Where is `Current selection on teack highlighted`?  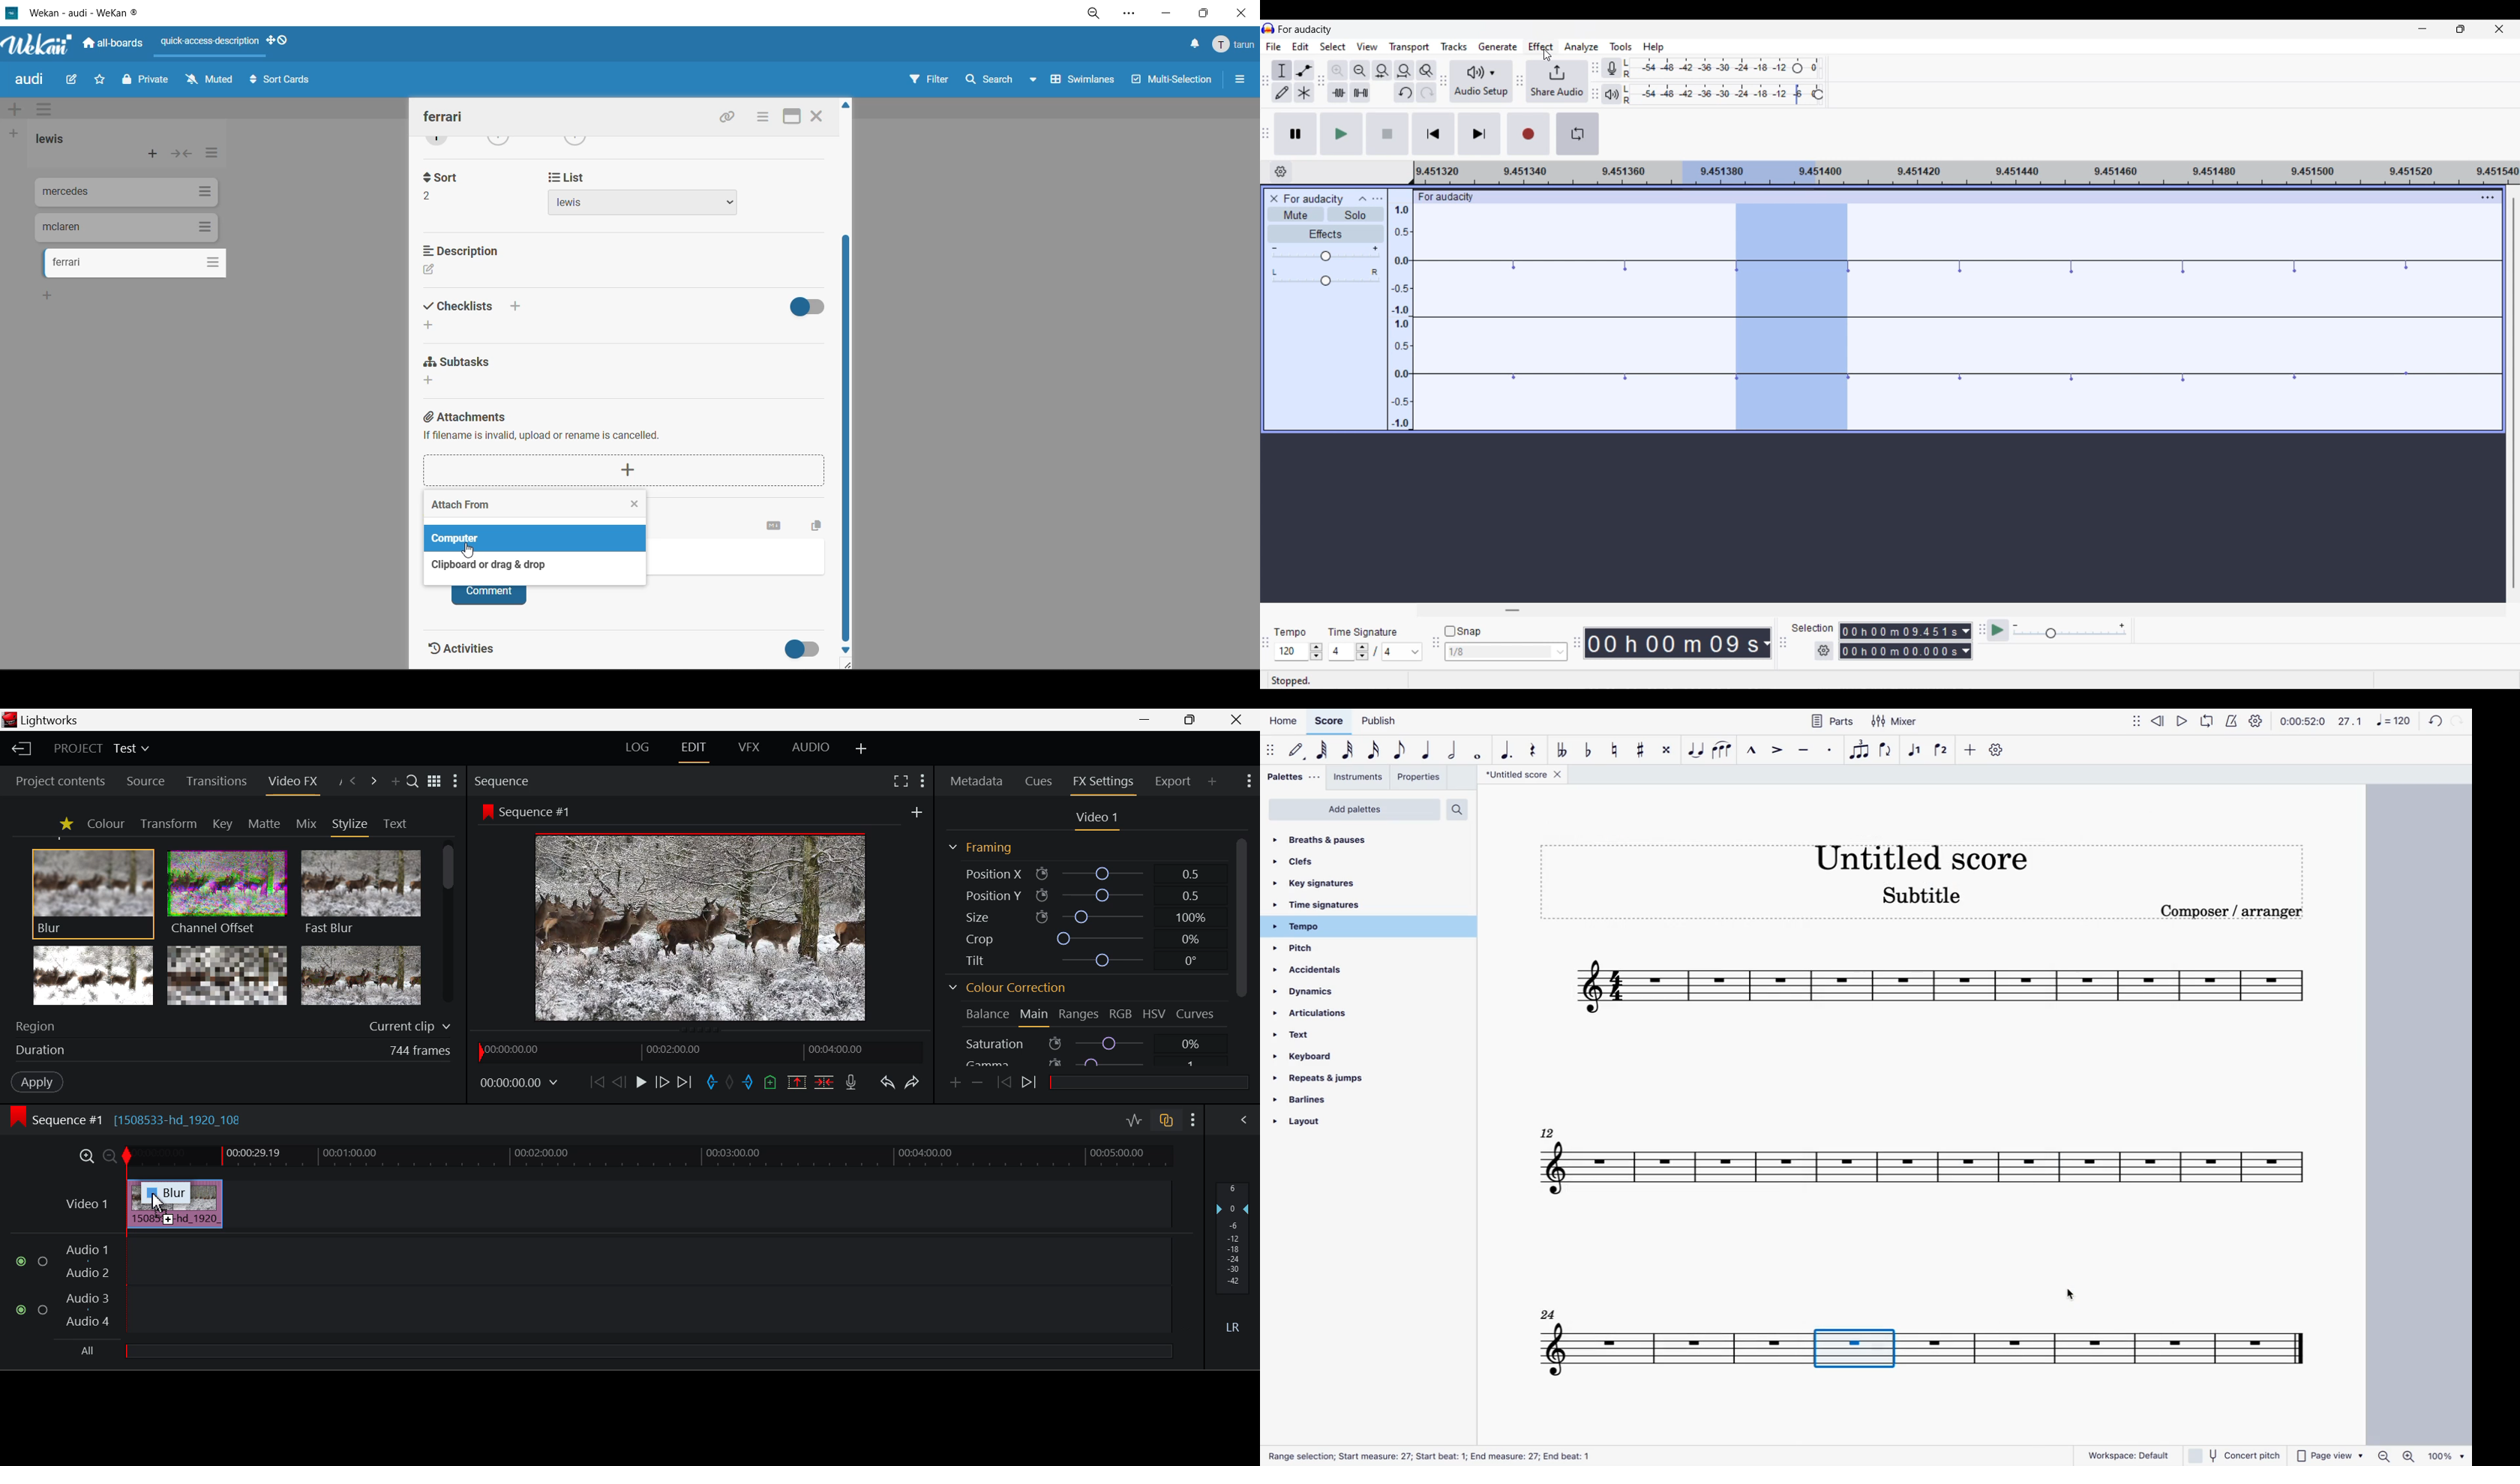 Current selection on teack highlighted is located at coordinates (1793, 318).